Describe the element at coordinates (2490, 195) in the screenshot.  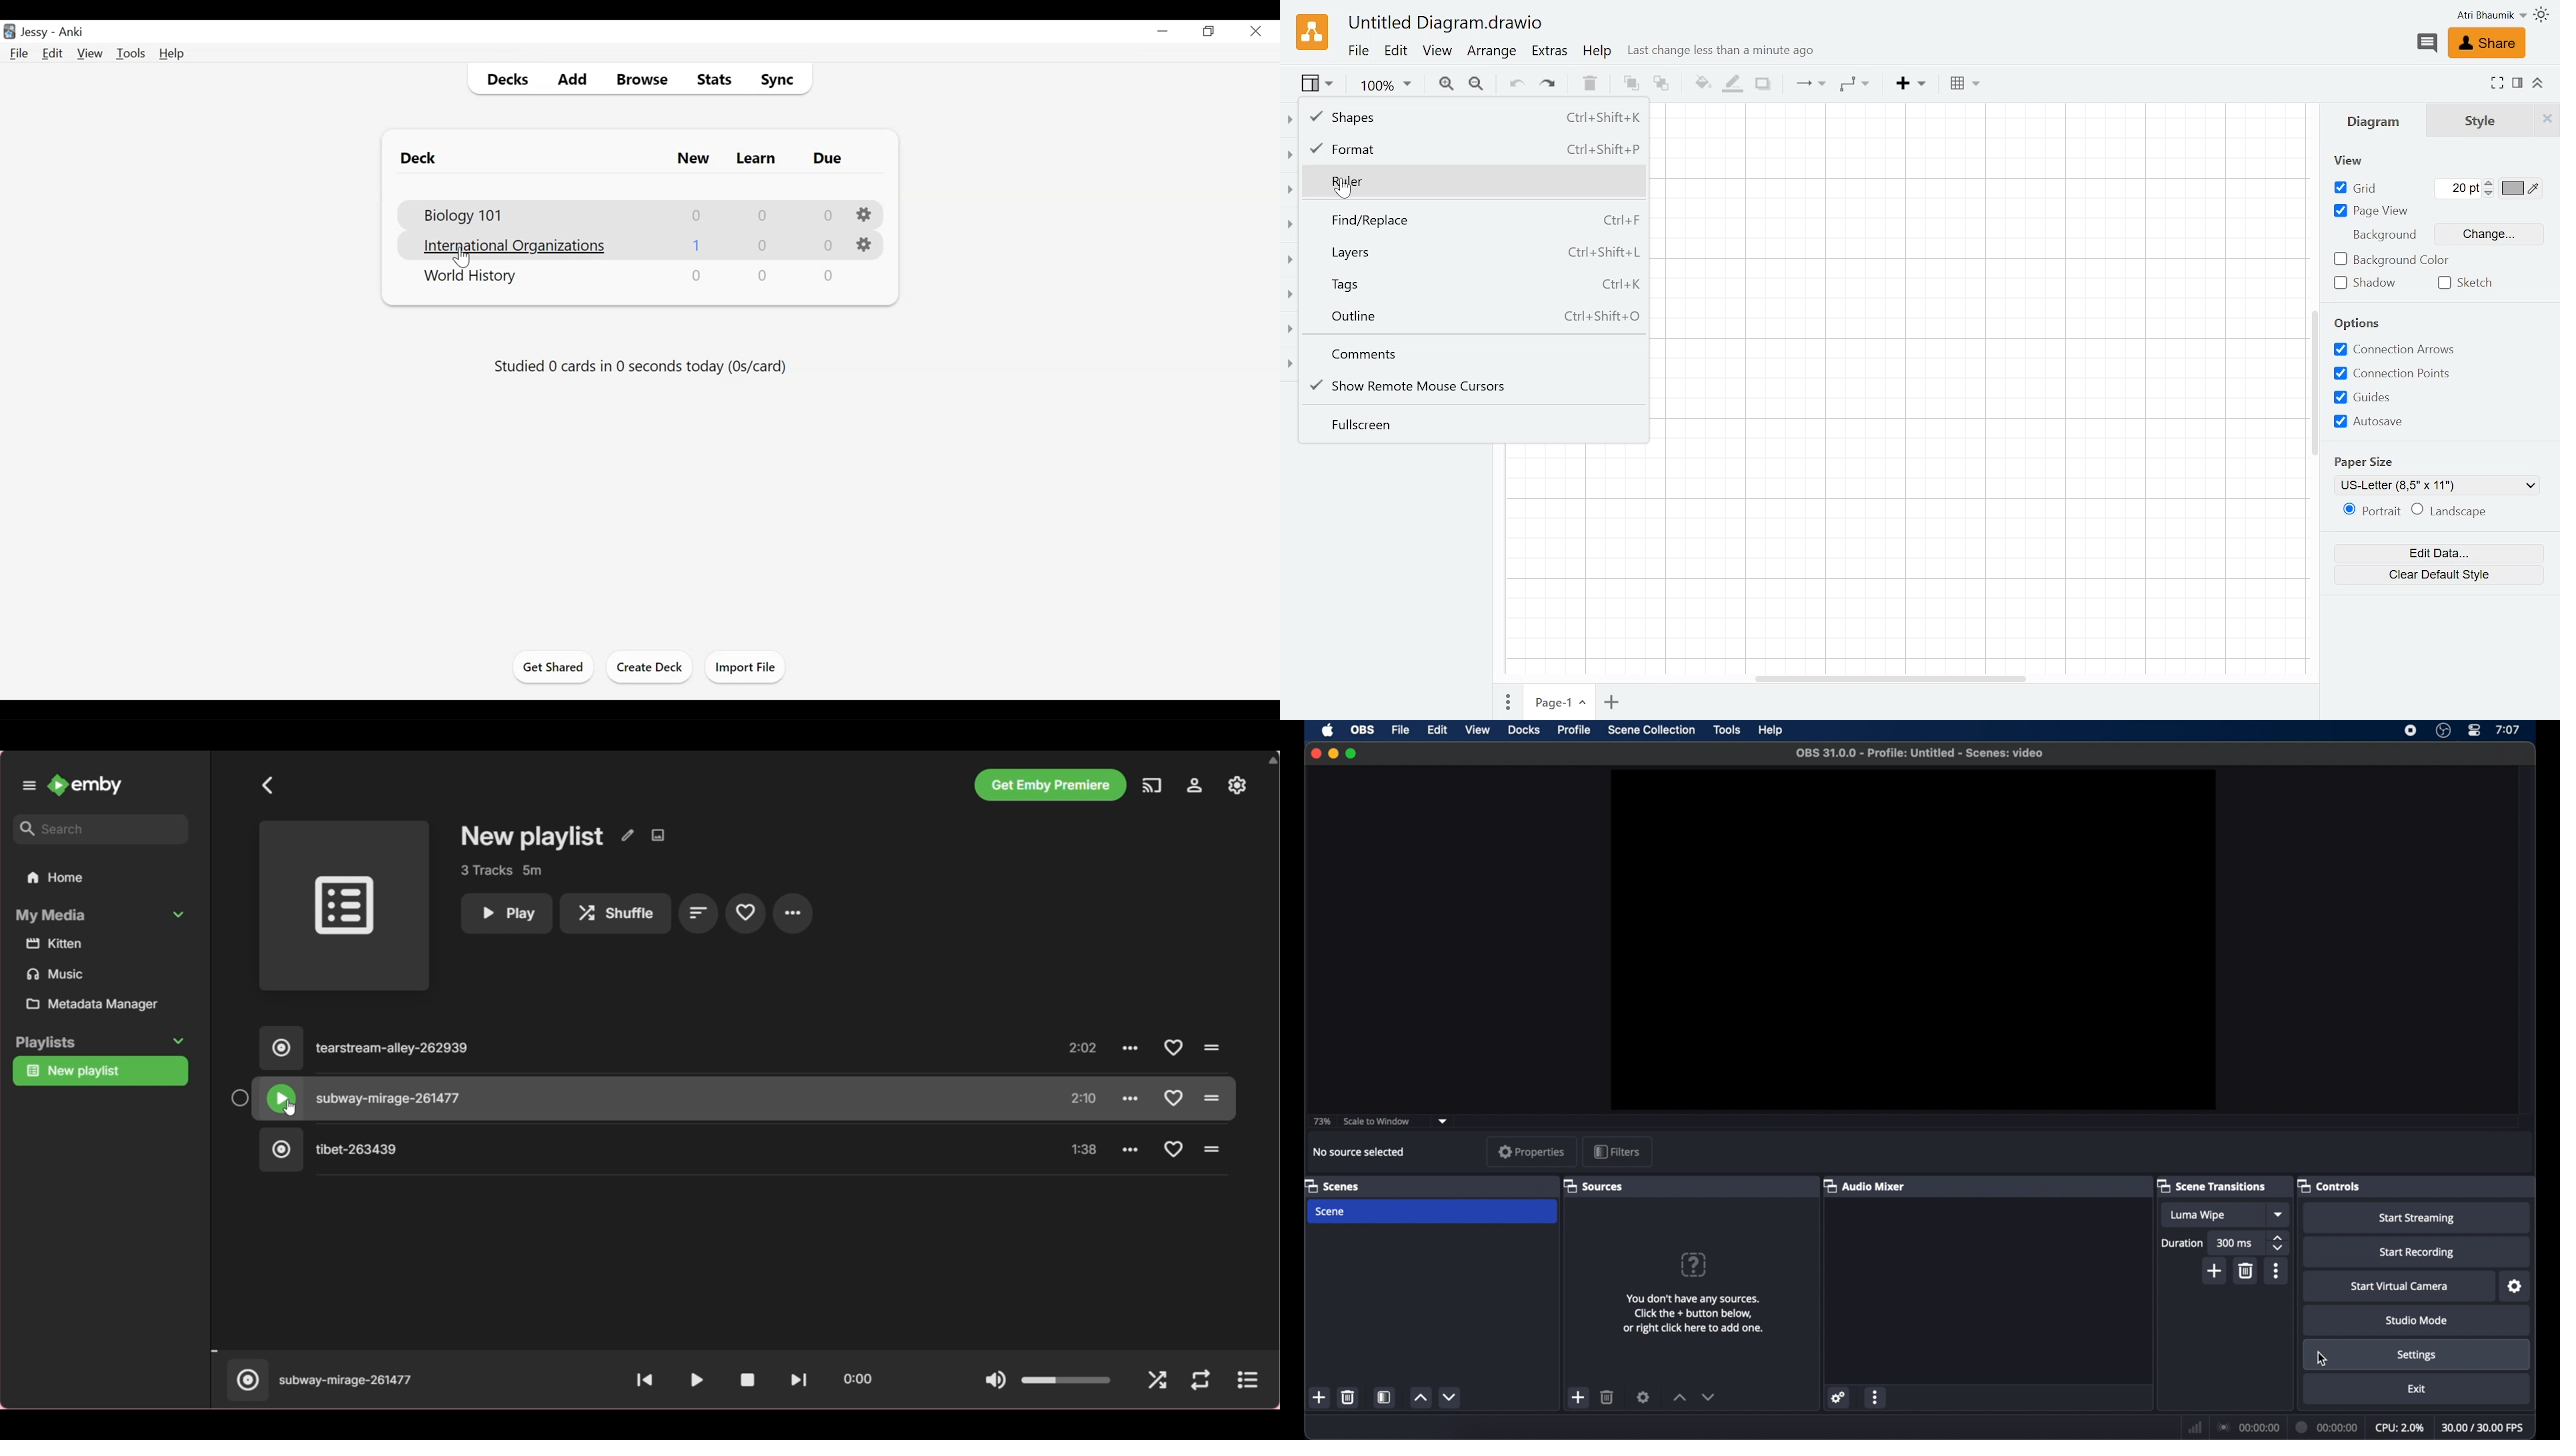
I see `Decrease grid pt` at that location.